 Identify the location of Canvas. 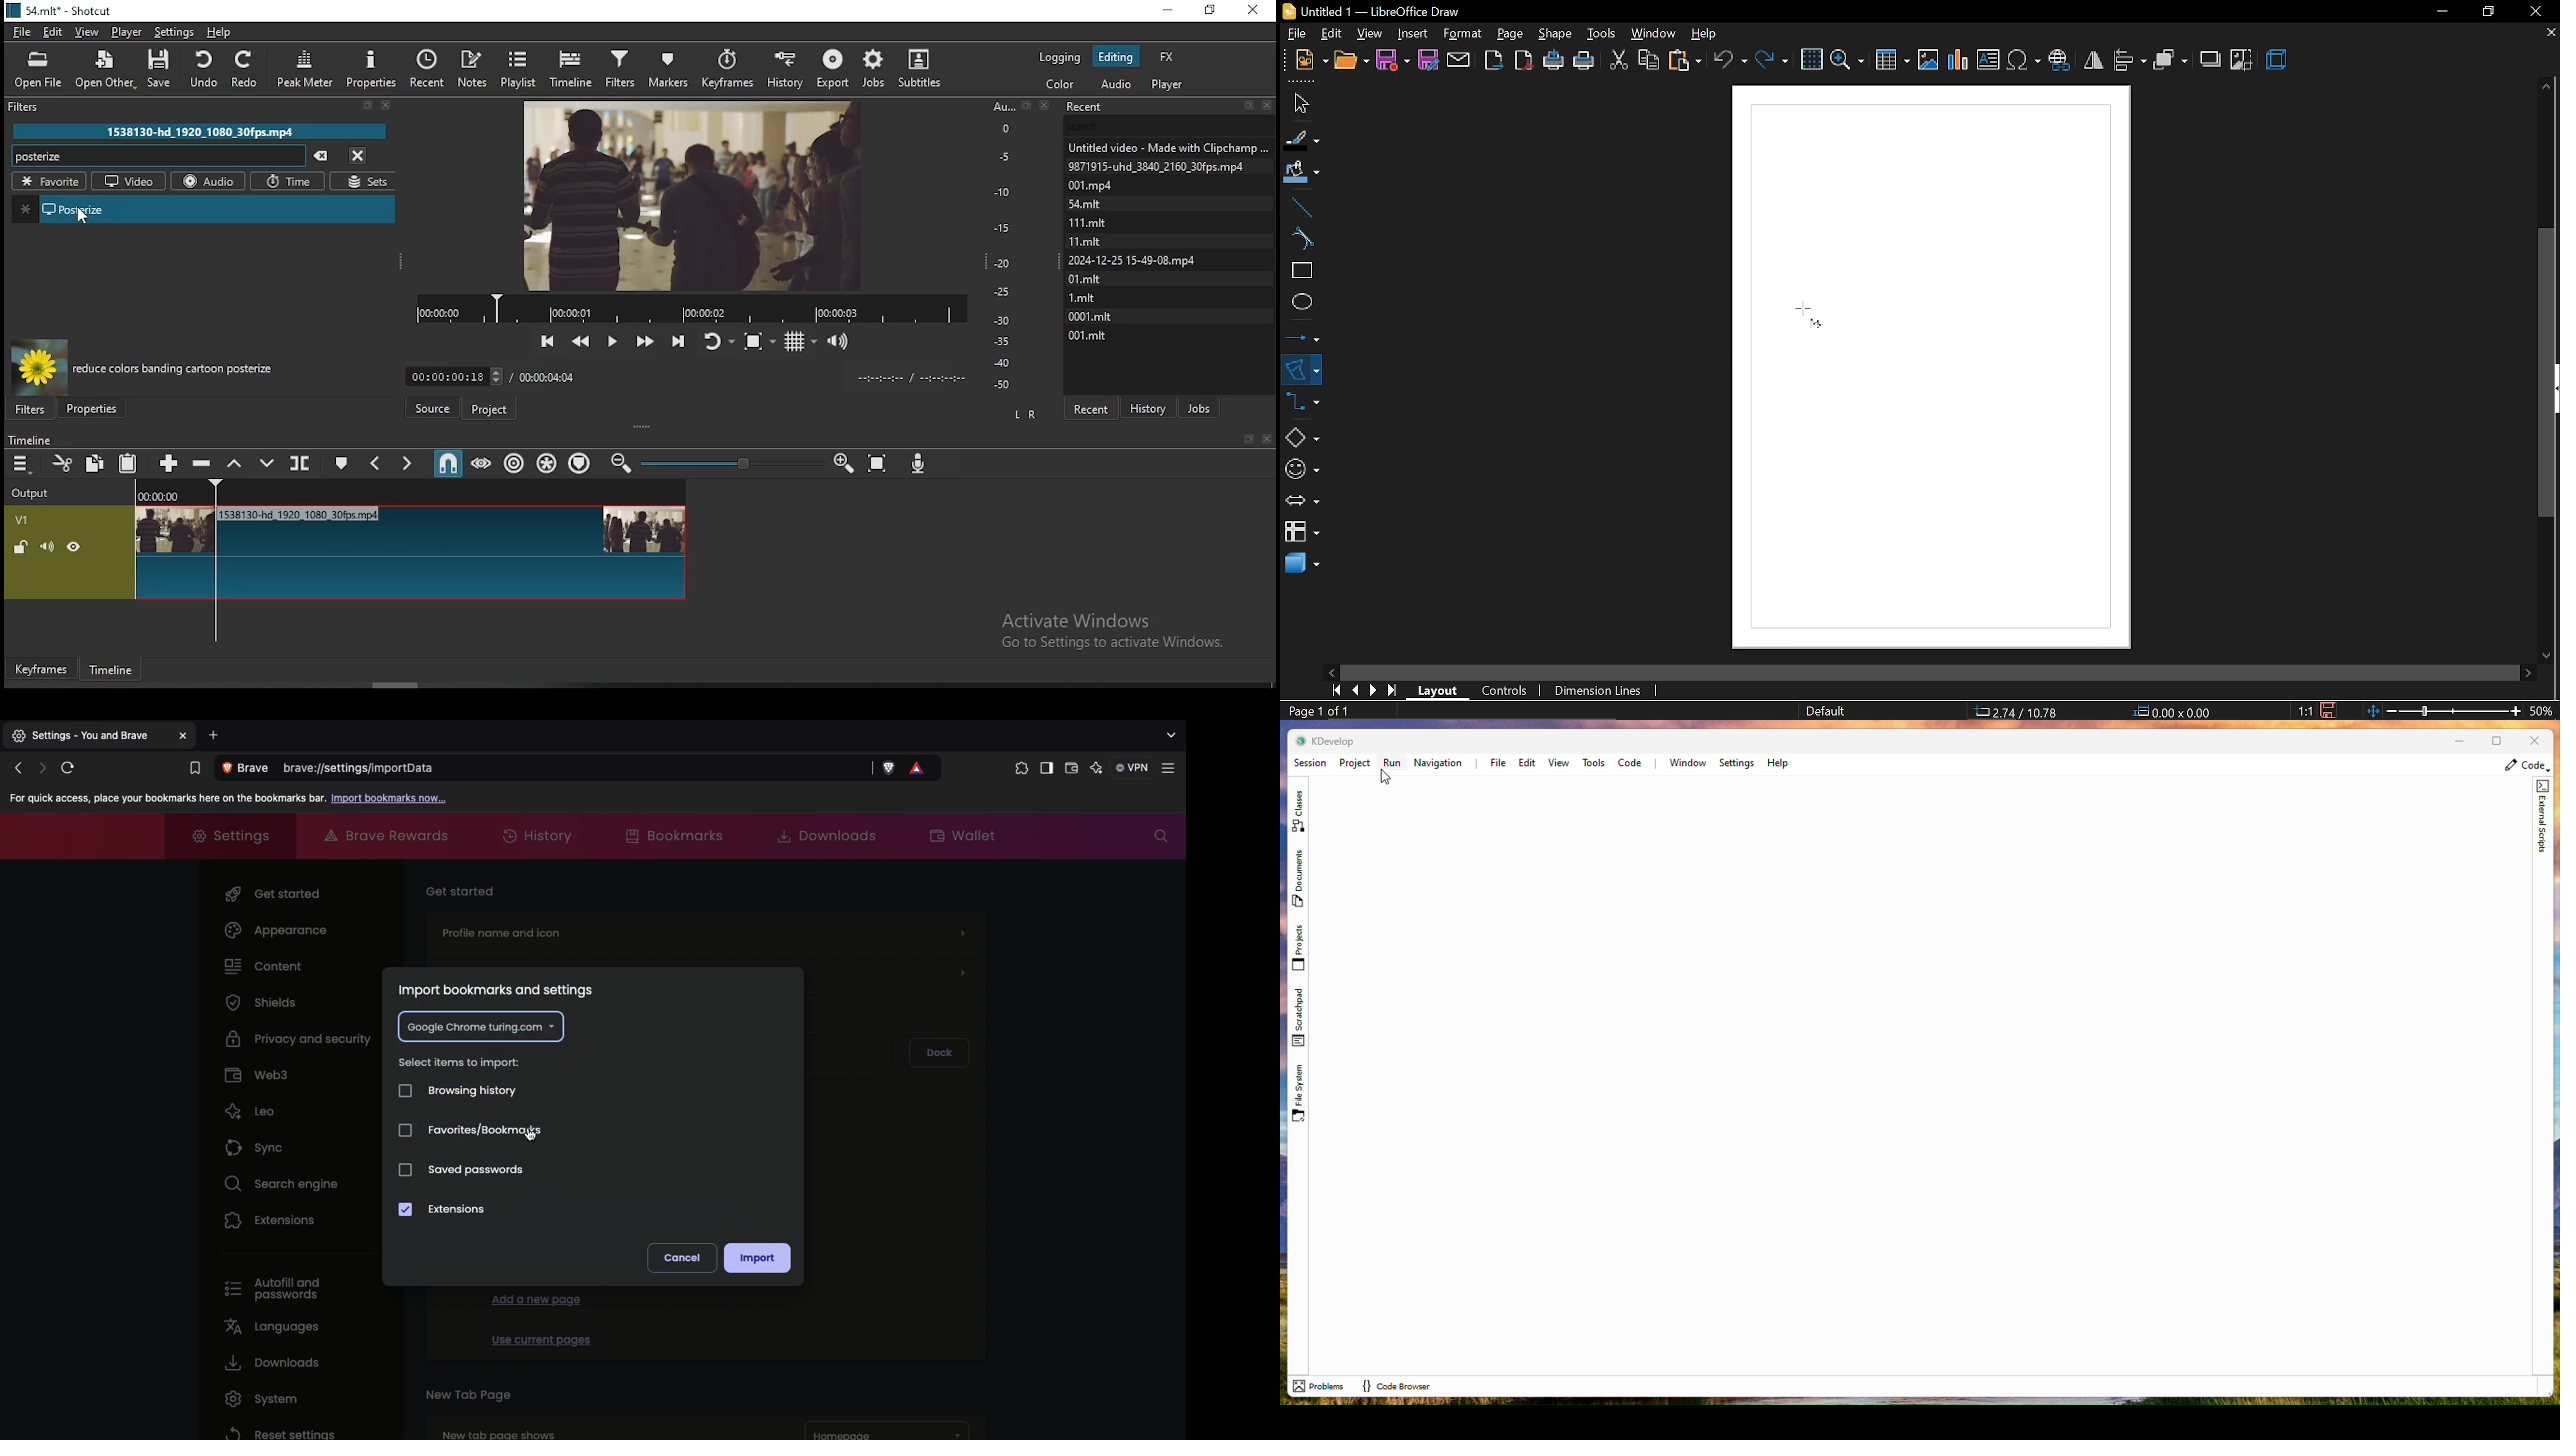
(1928, 366).